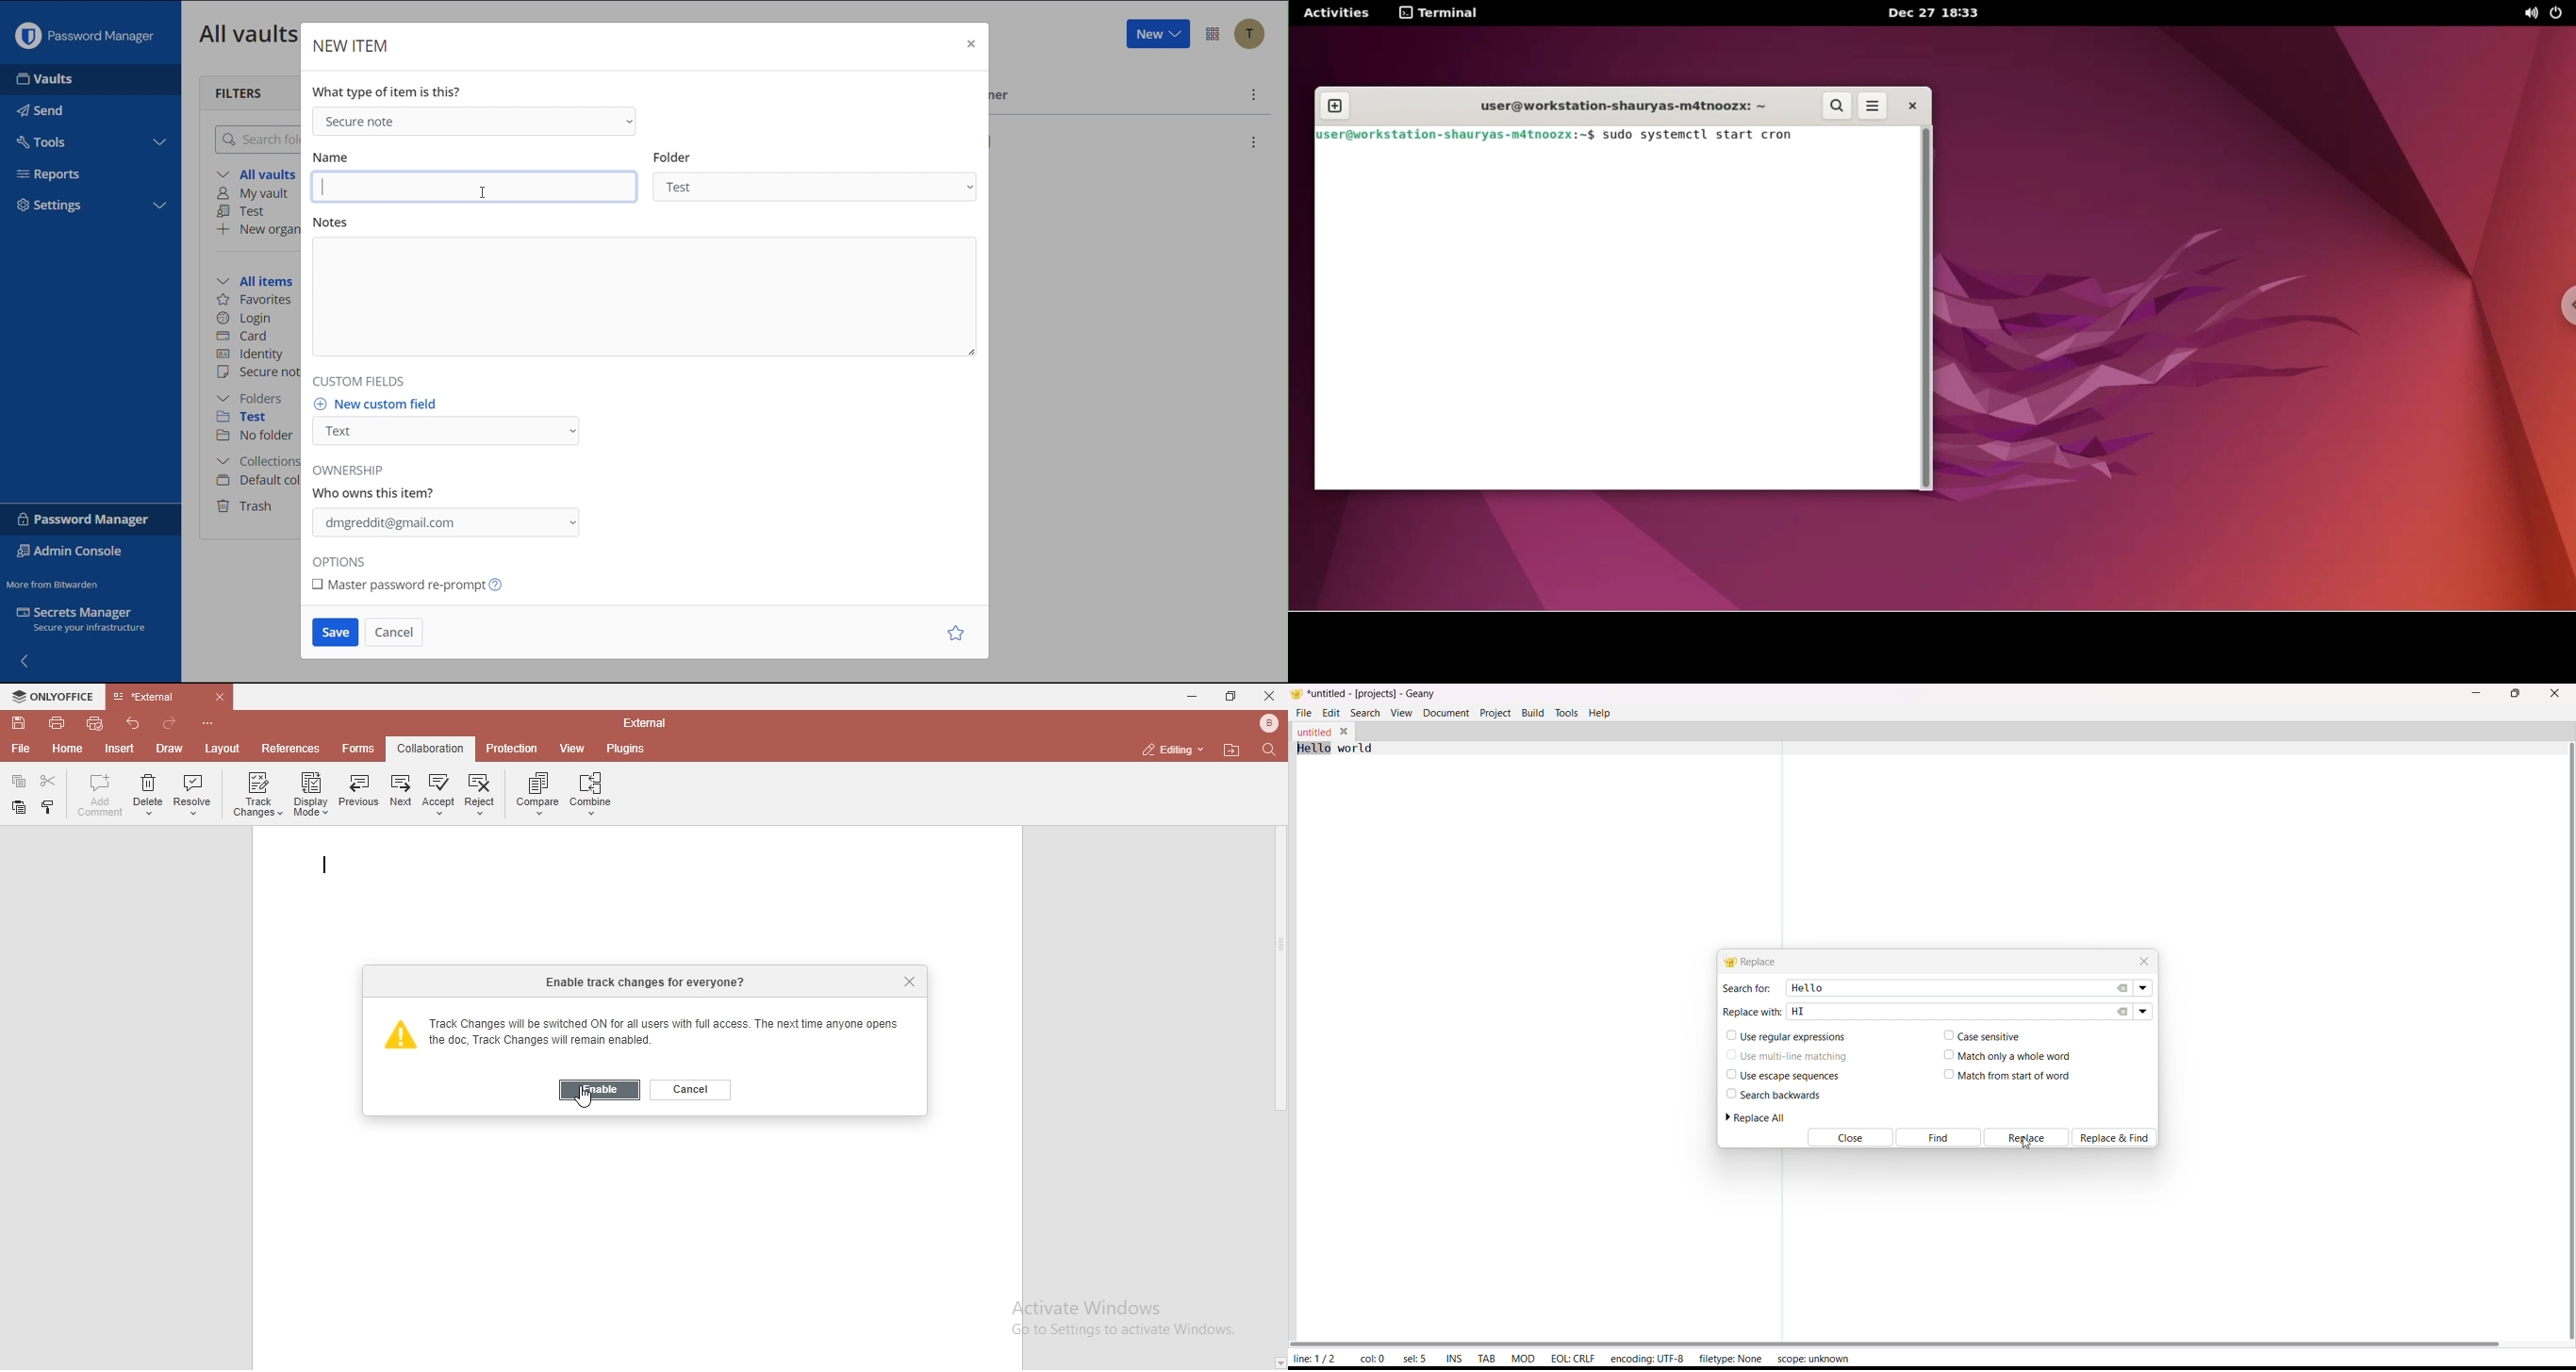 Image resolution: width=2576 pixels, height=1372 pixels. What do you see at coordinates (1271, 751) in the screenshot?
I see `find` at bounding box center [1271, 751].